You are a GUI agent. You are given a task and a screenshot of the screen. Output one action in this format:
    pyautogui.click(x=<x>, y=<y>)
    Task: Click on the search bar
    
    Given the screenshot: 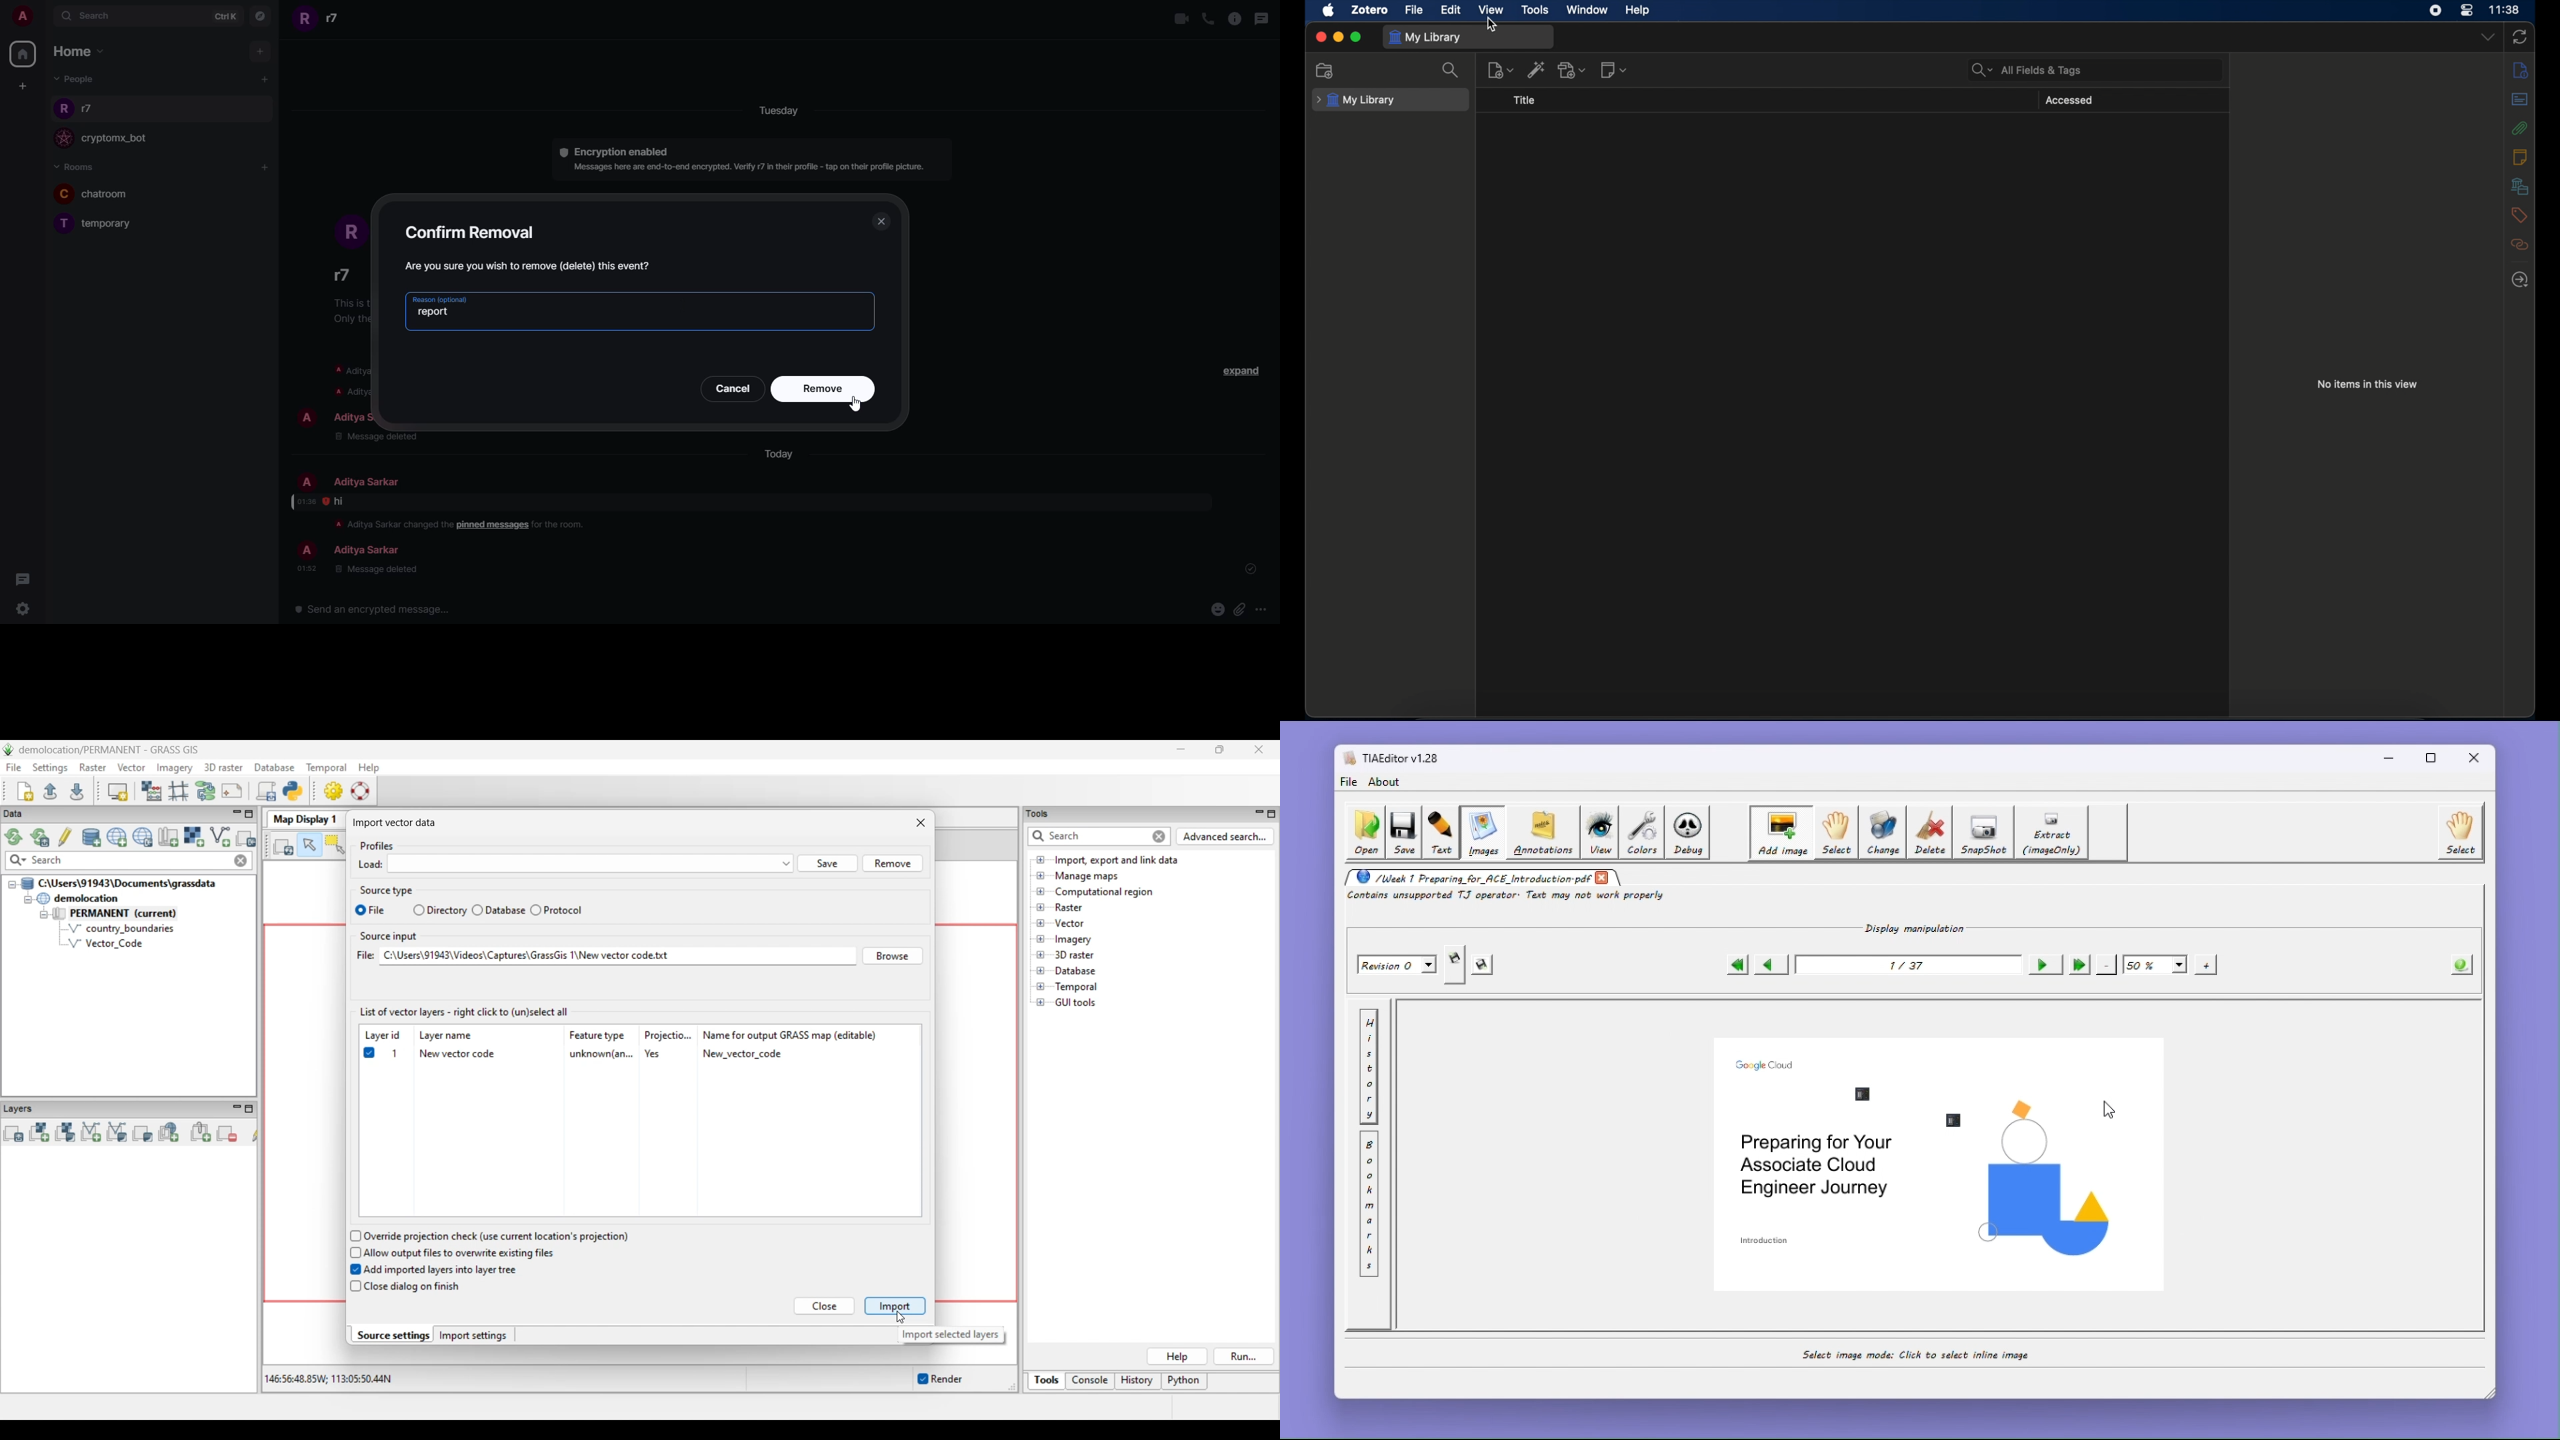 What is the action you would take?
    pyautogui.click(x=2027, y=71)
    